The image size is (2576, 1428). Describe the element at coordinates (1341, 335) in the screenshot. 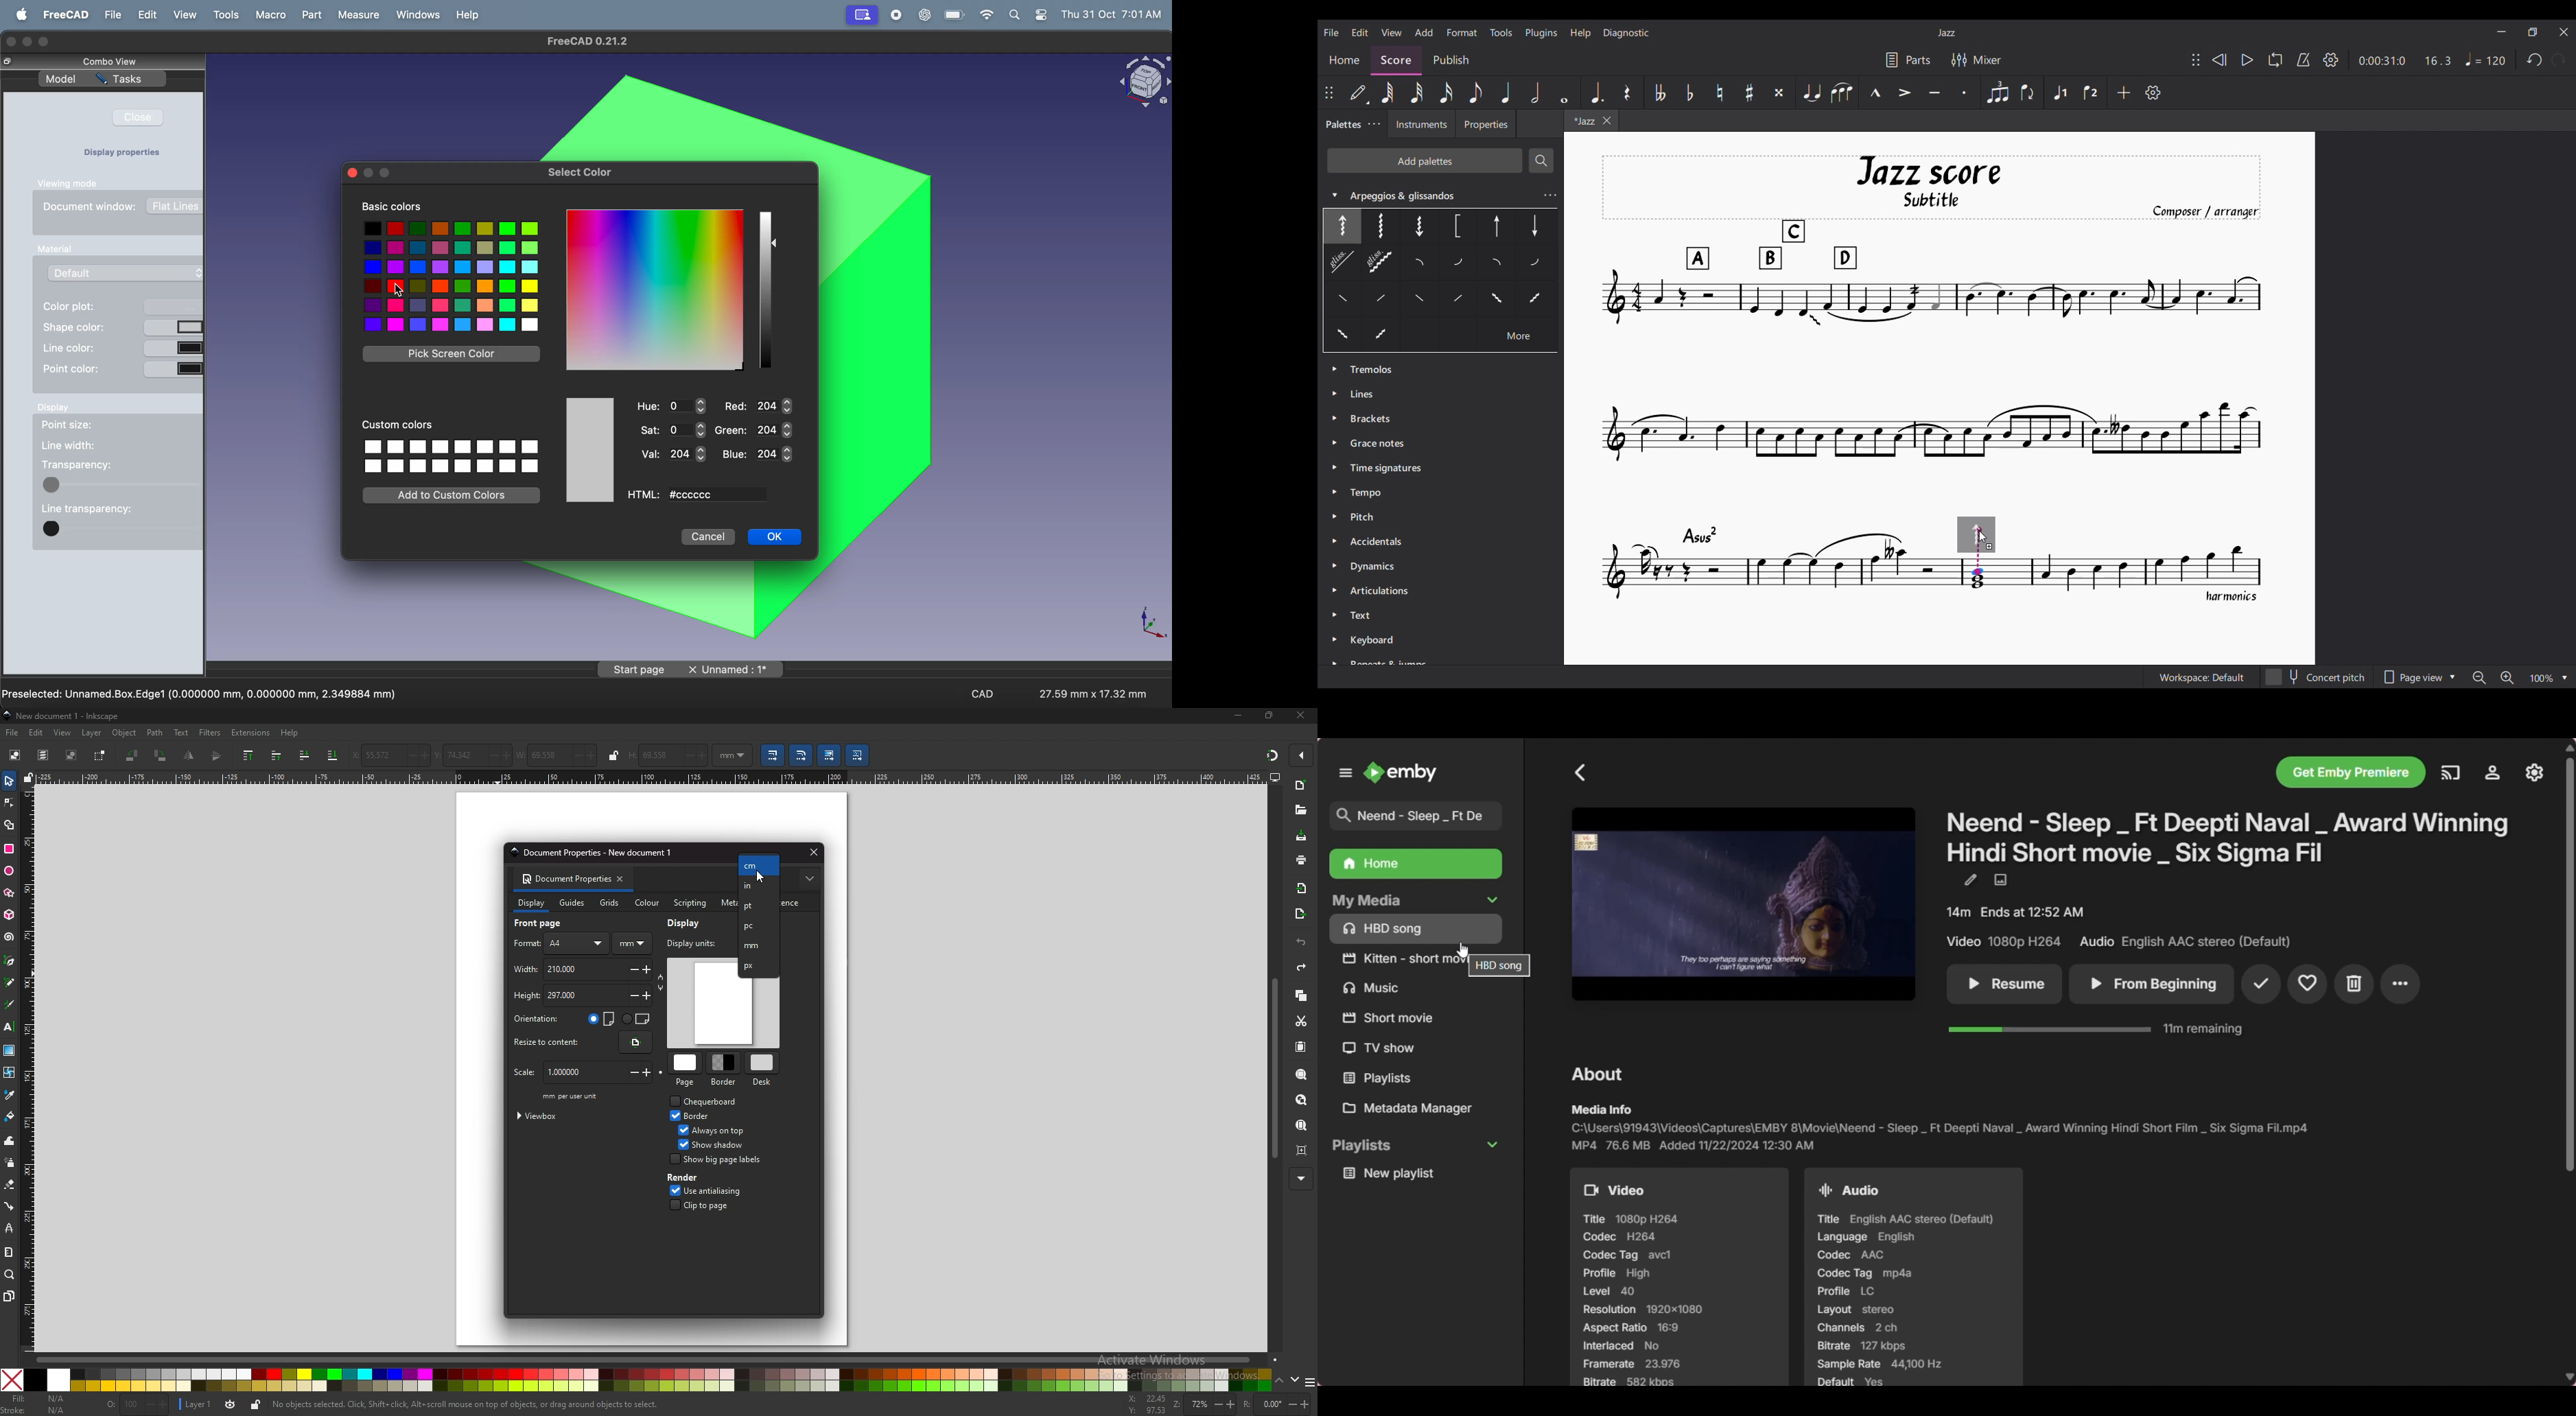

I see `` at that location.